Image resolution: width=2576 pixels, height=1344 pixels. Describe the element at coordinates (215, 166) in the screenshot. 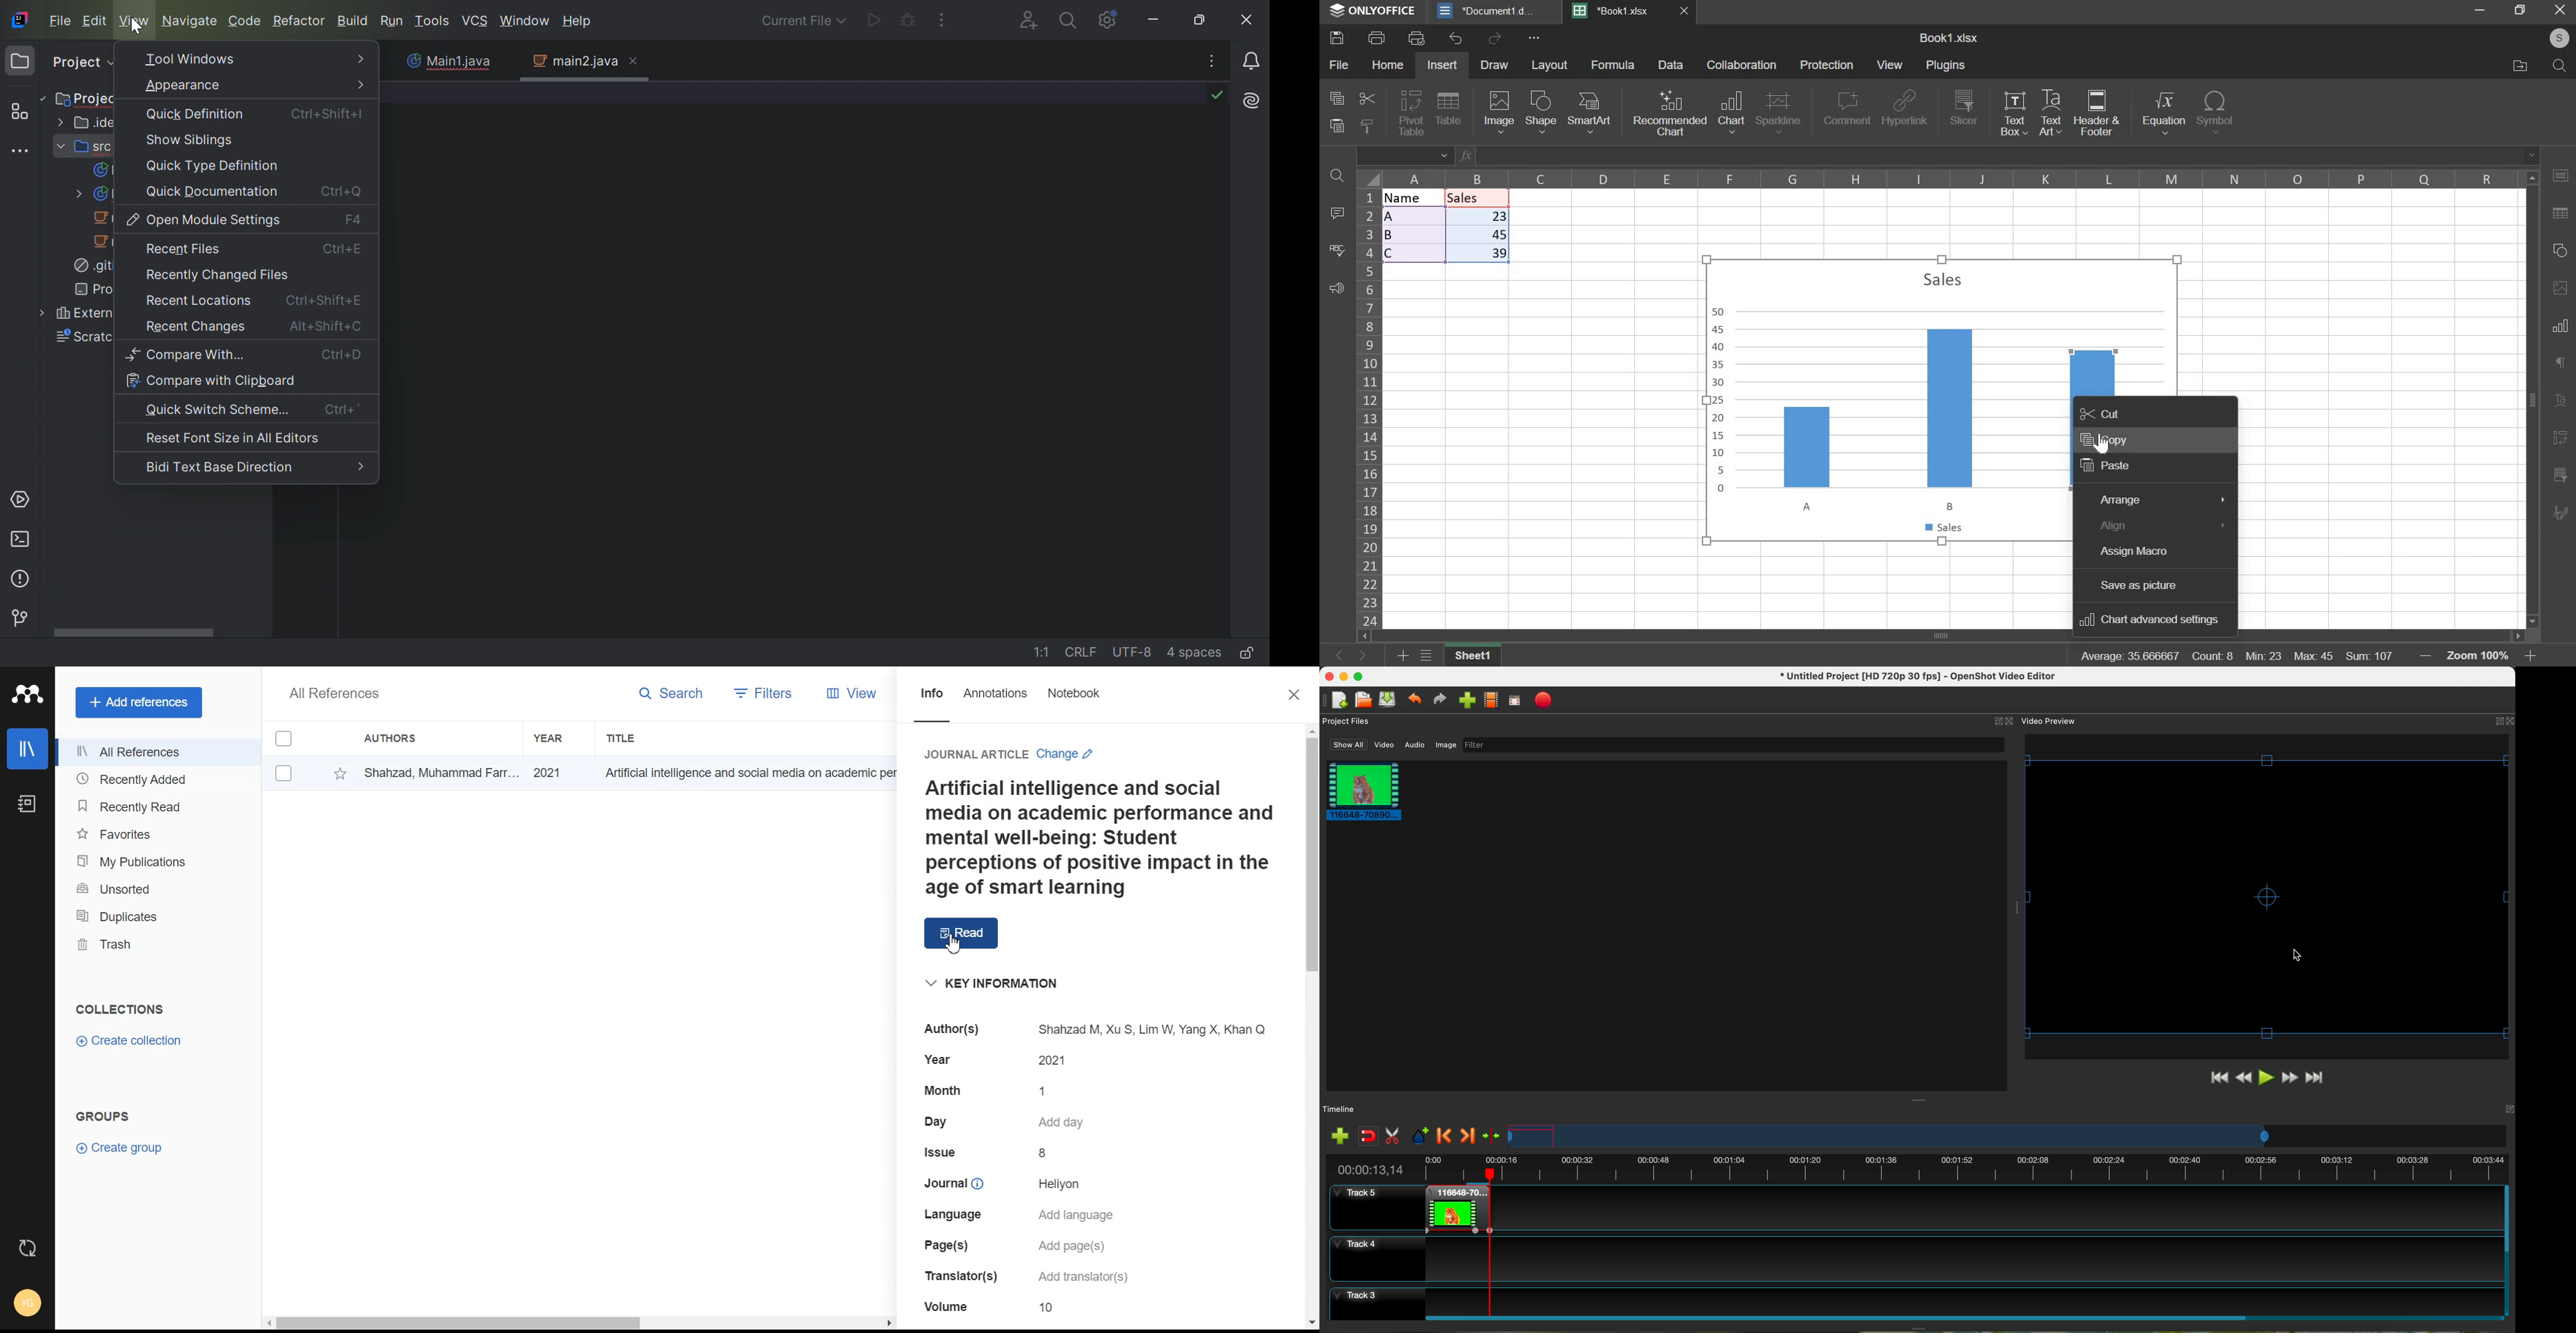

I see `Quick Type Definition` at that location.